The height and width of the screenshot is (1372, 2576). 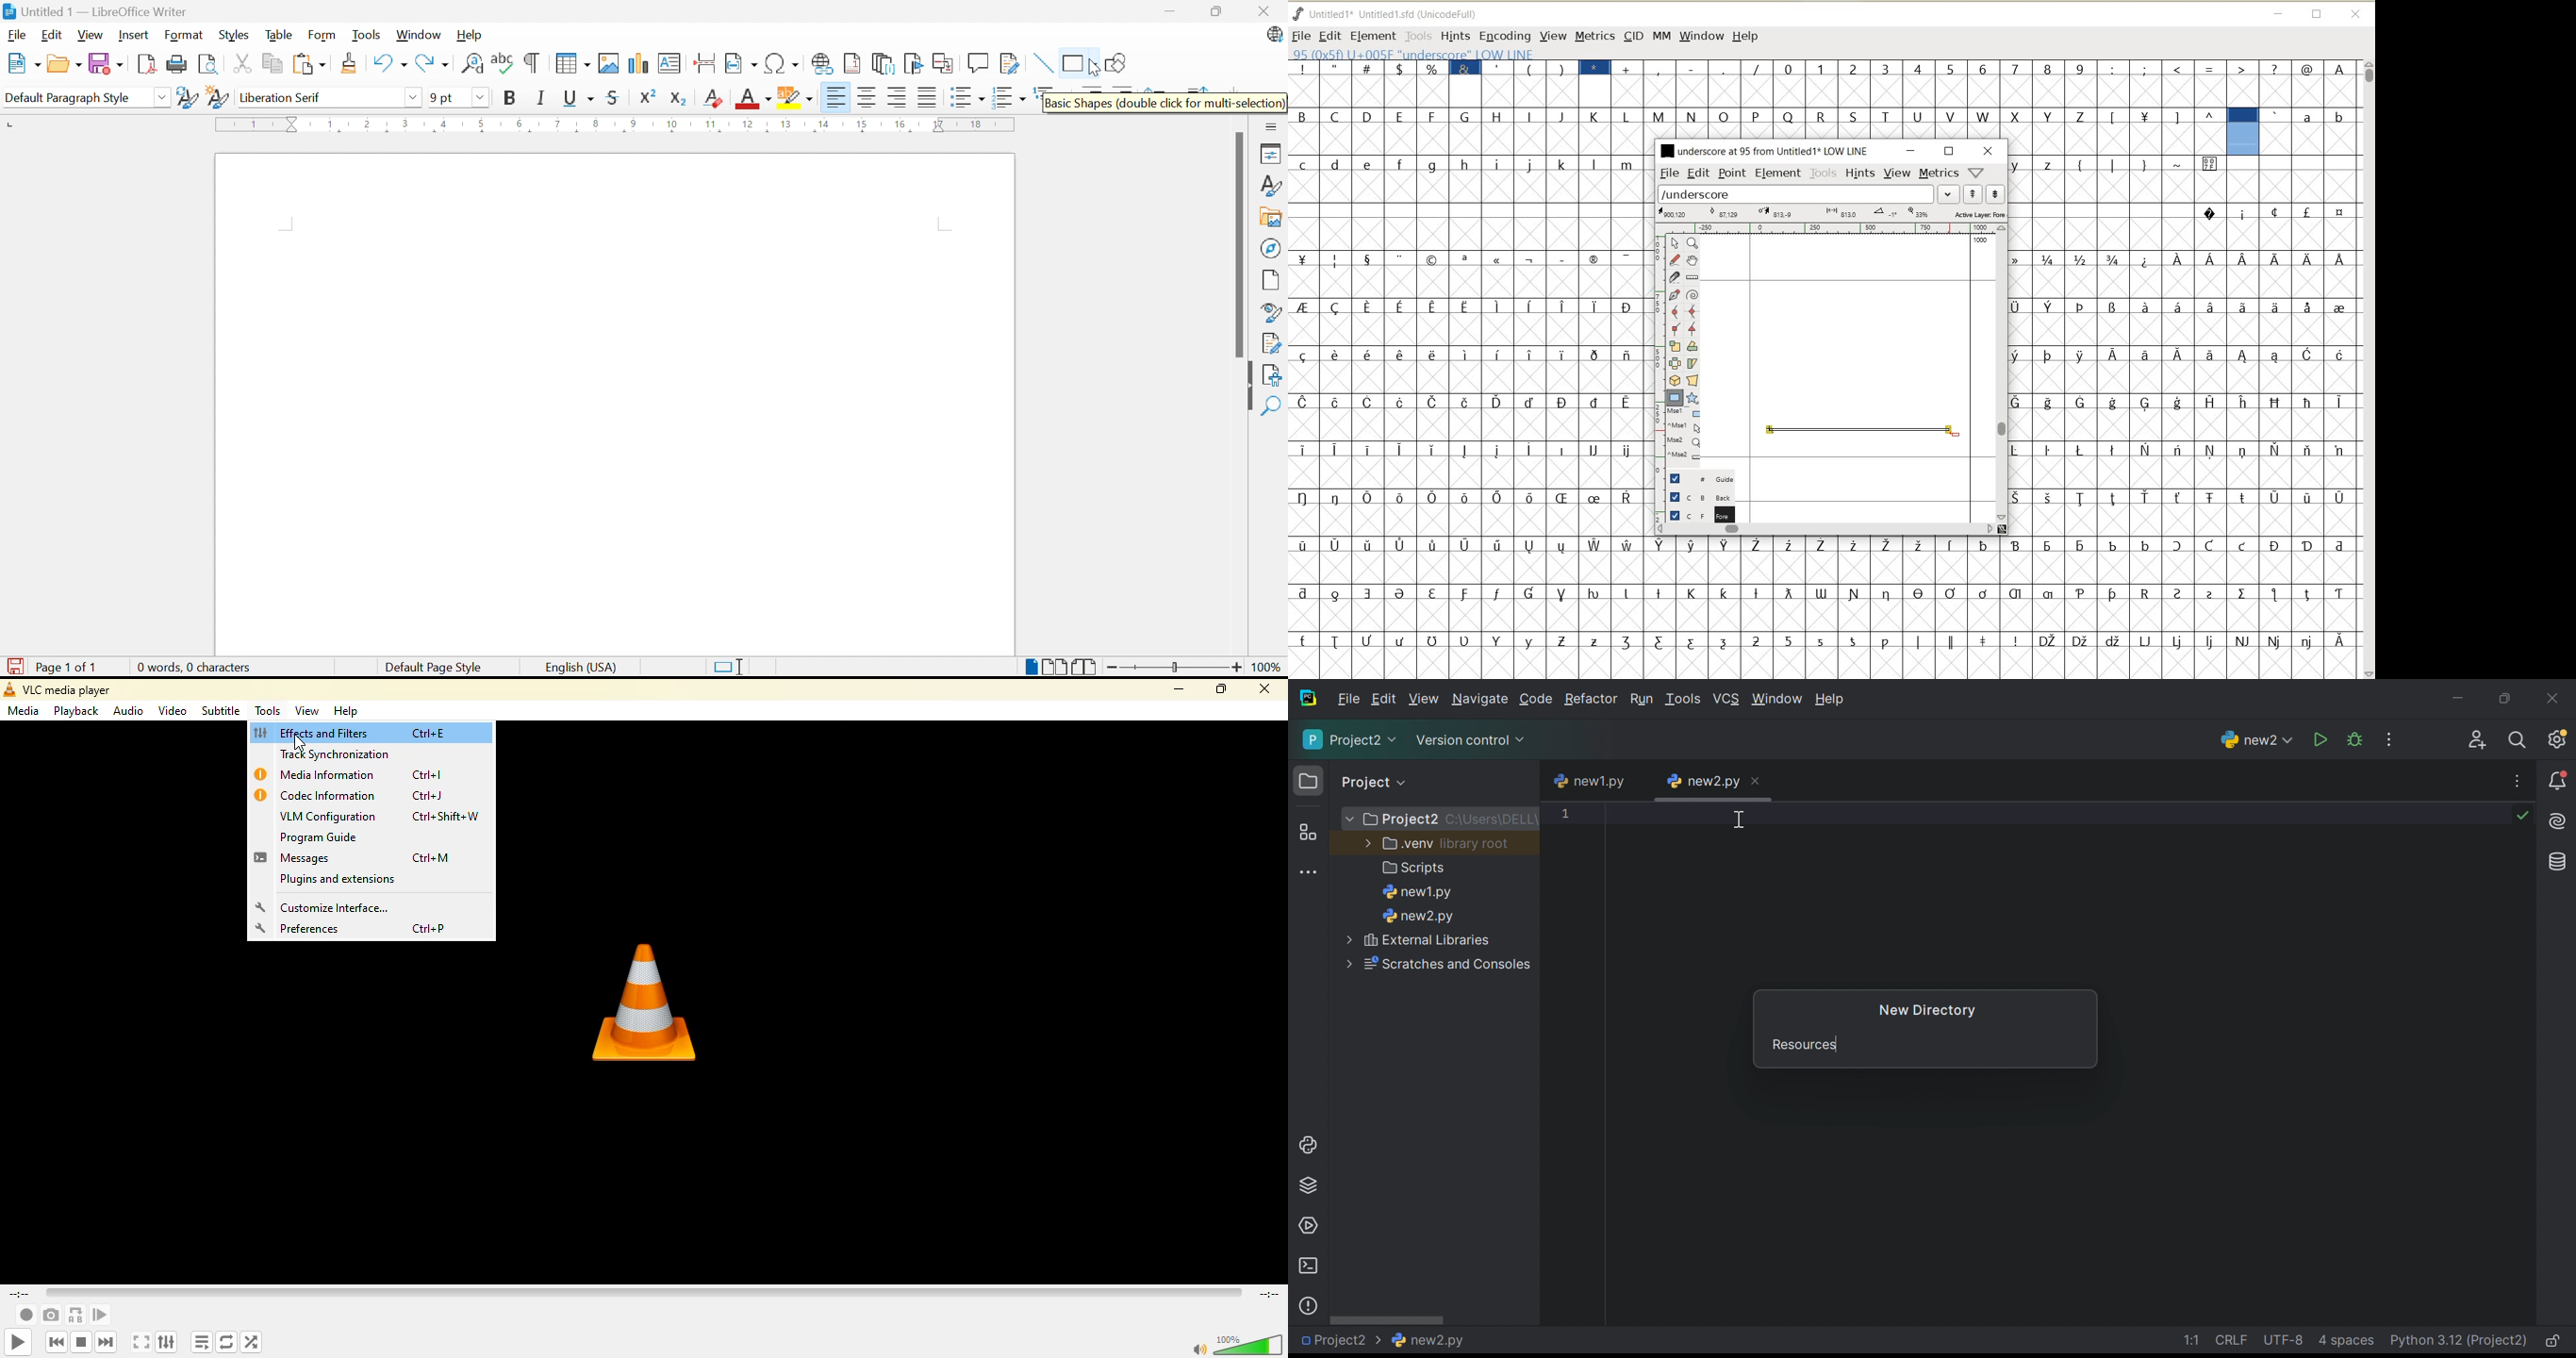 I want to click on Refactor, so click(x=1594, y=698).